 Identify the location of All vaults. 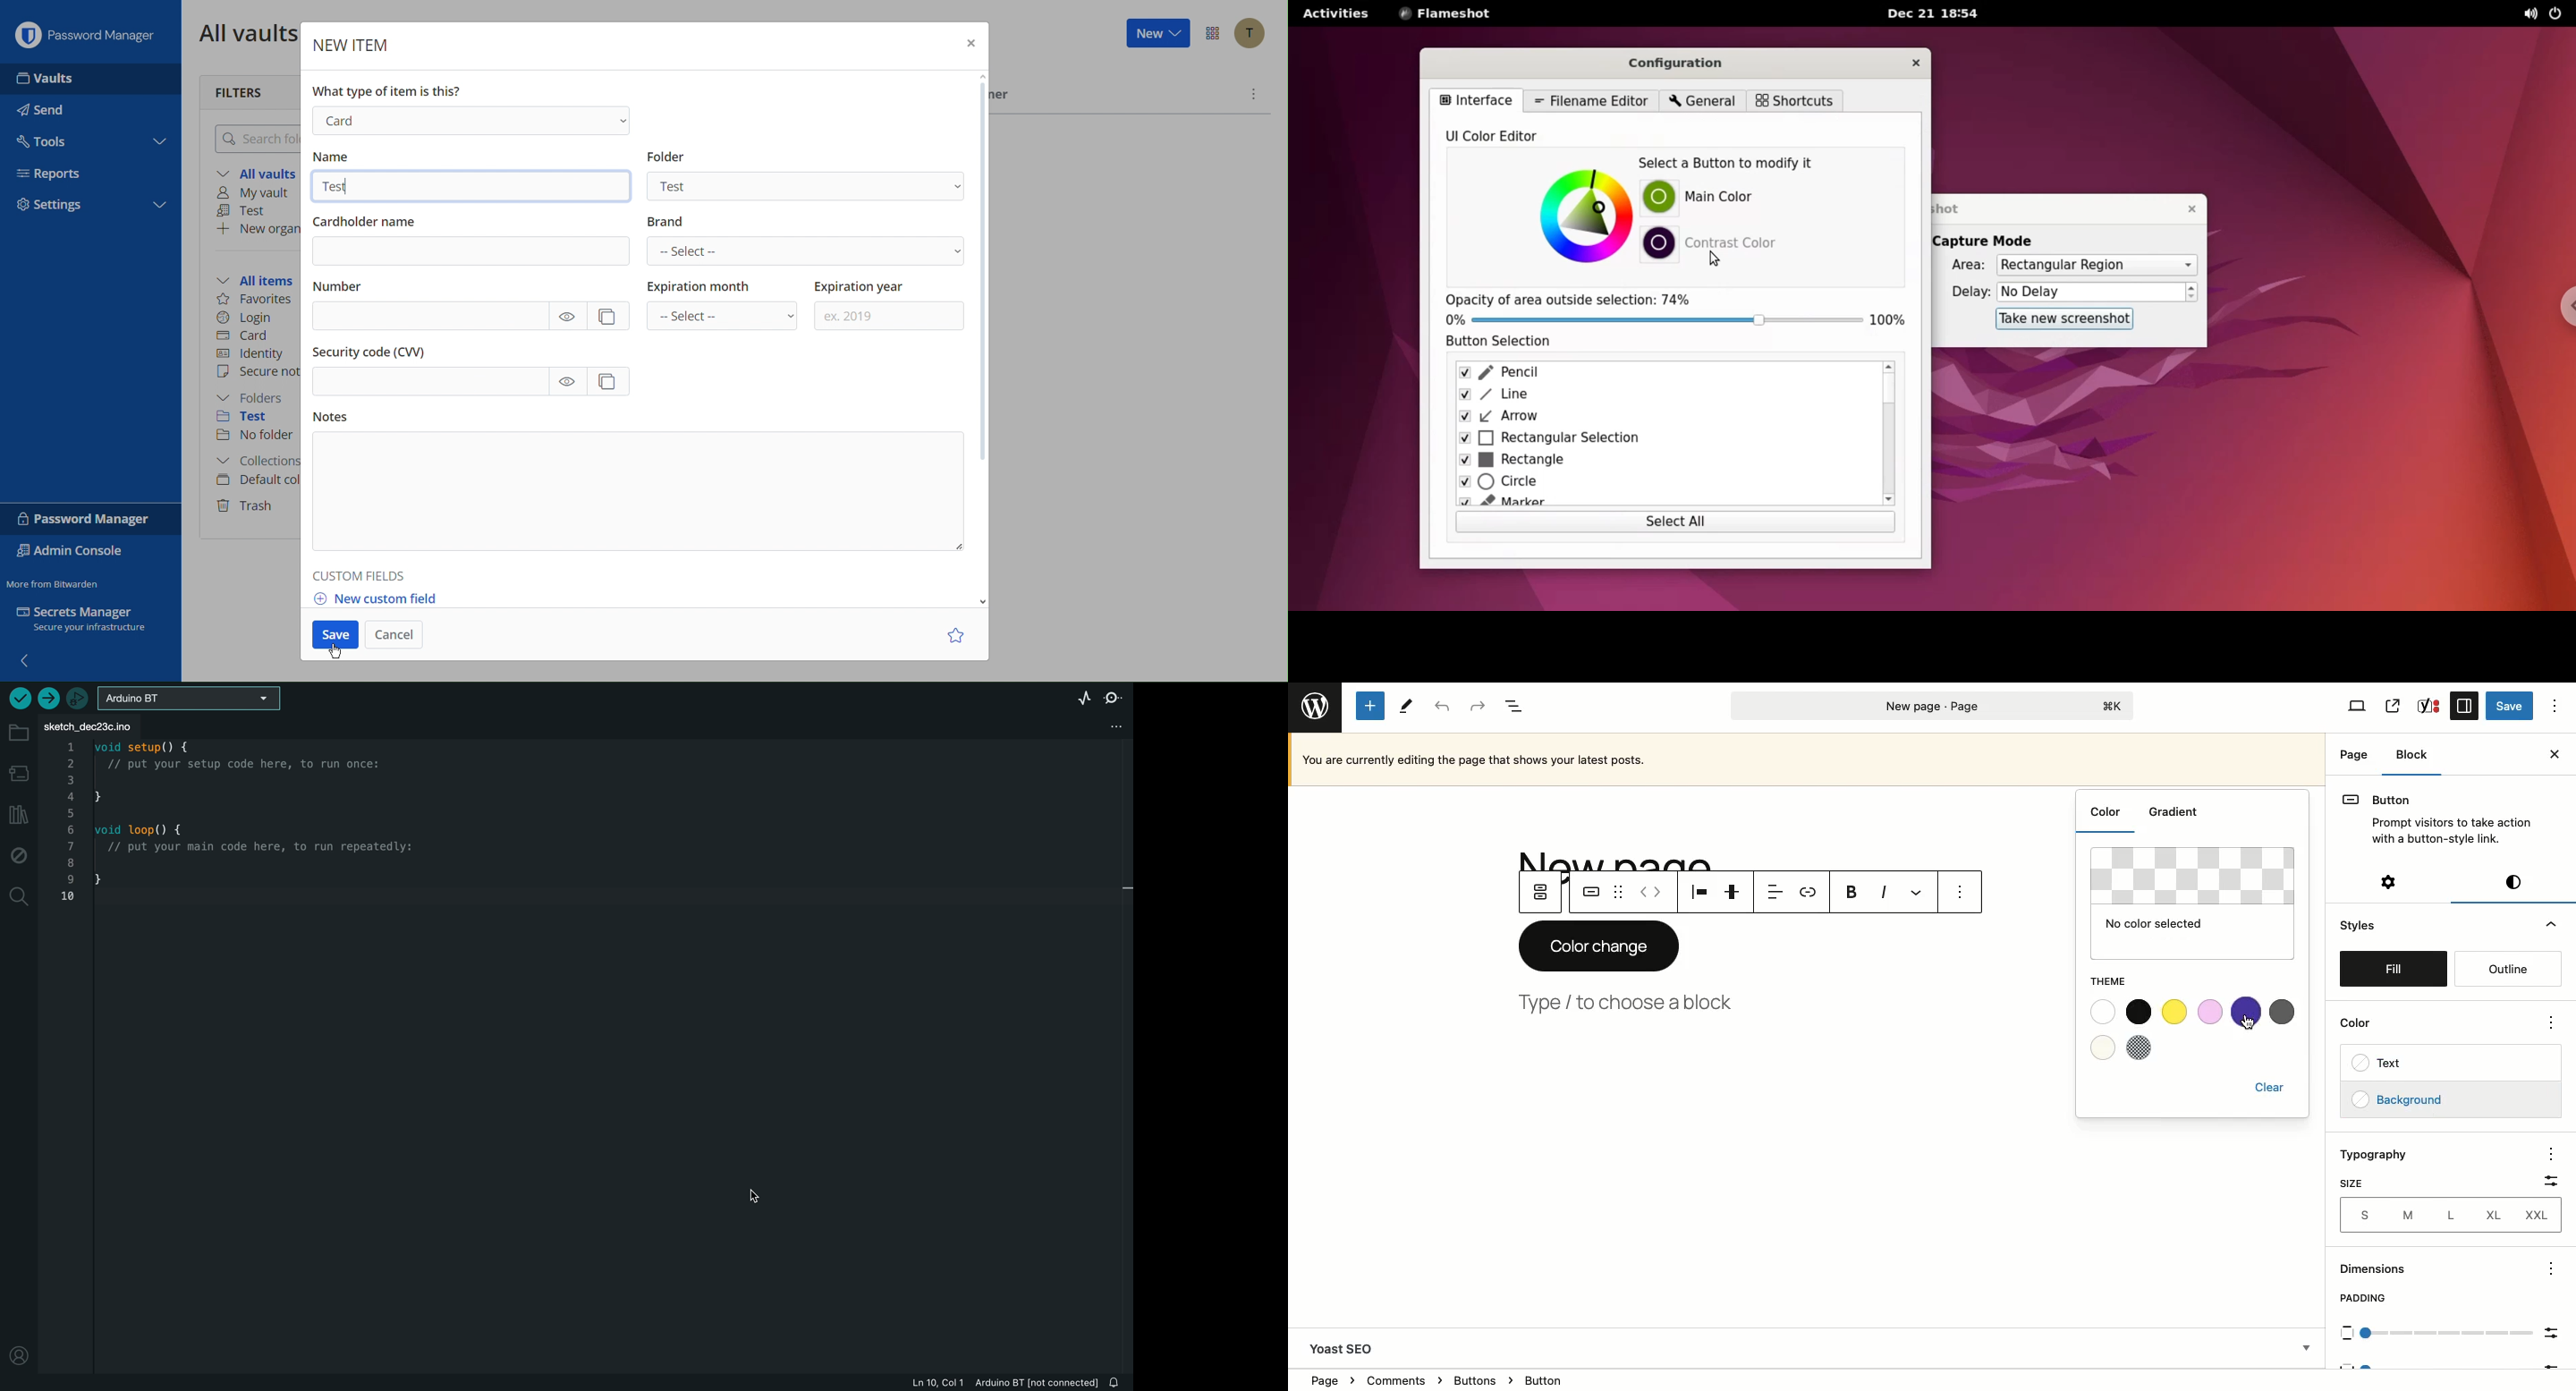
(252, 171).